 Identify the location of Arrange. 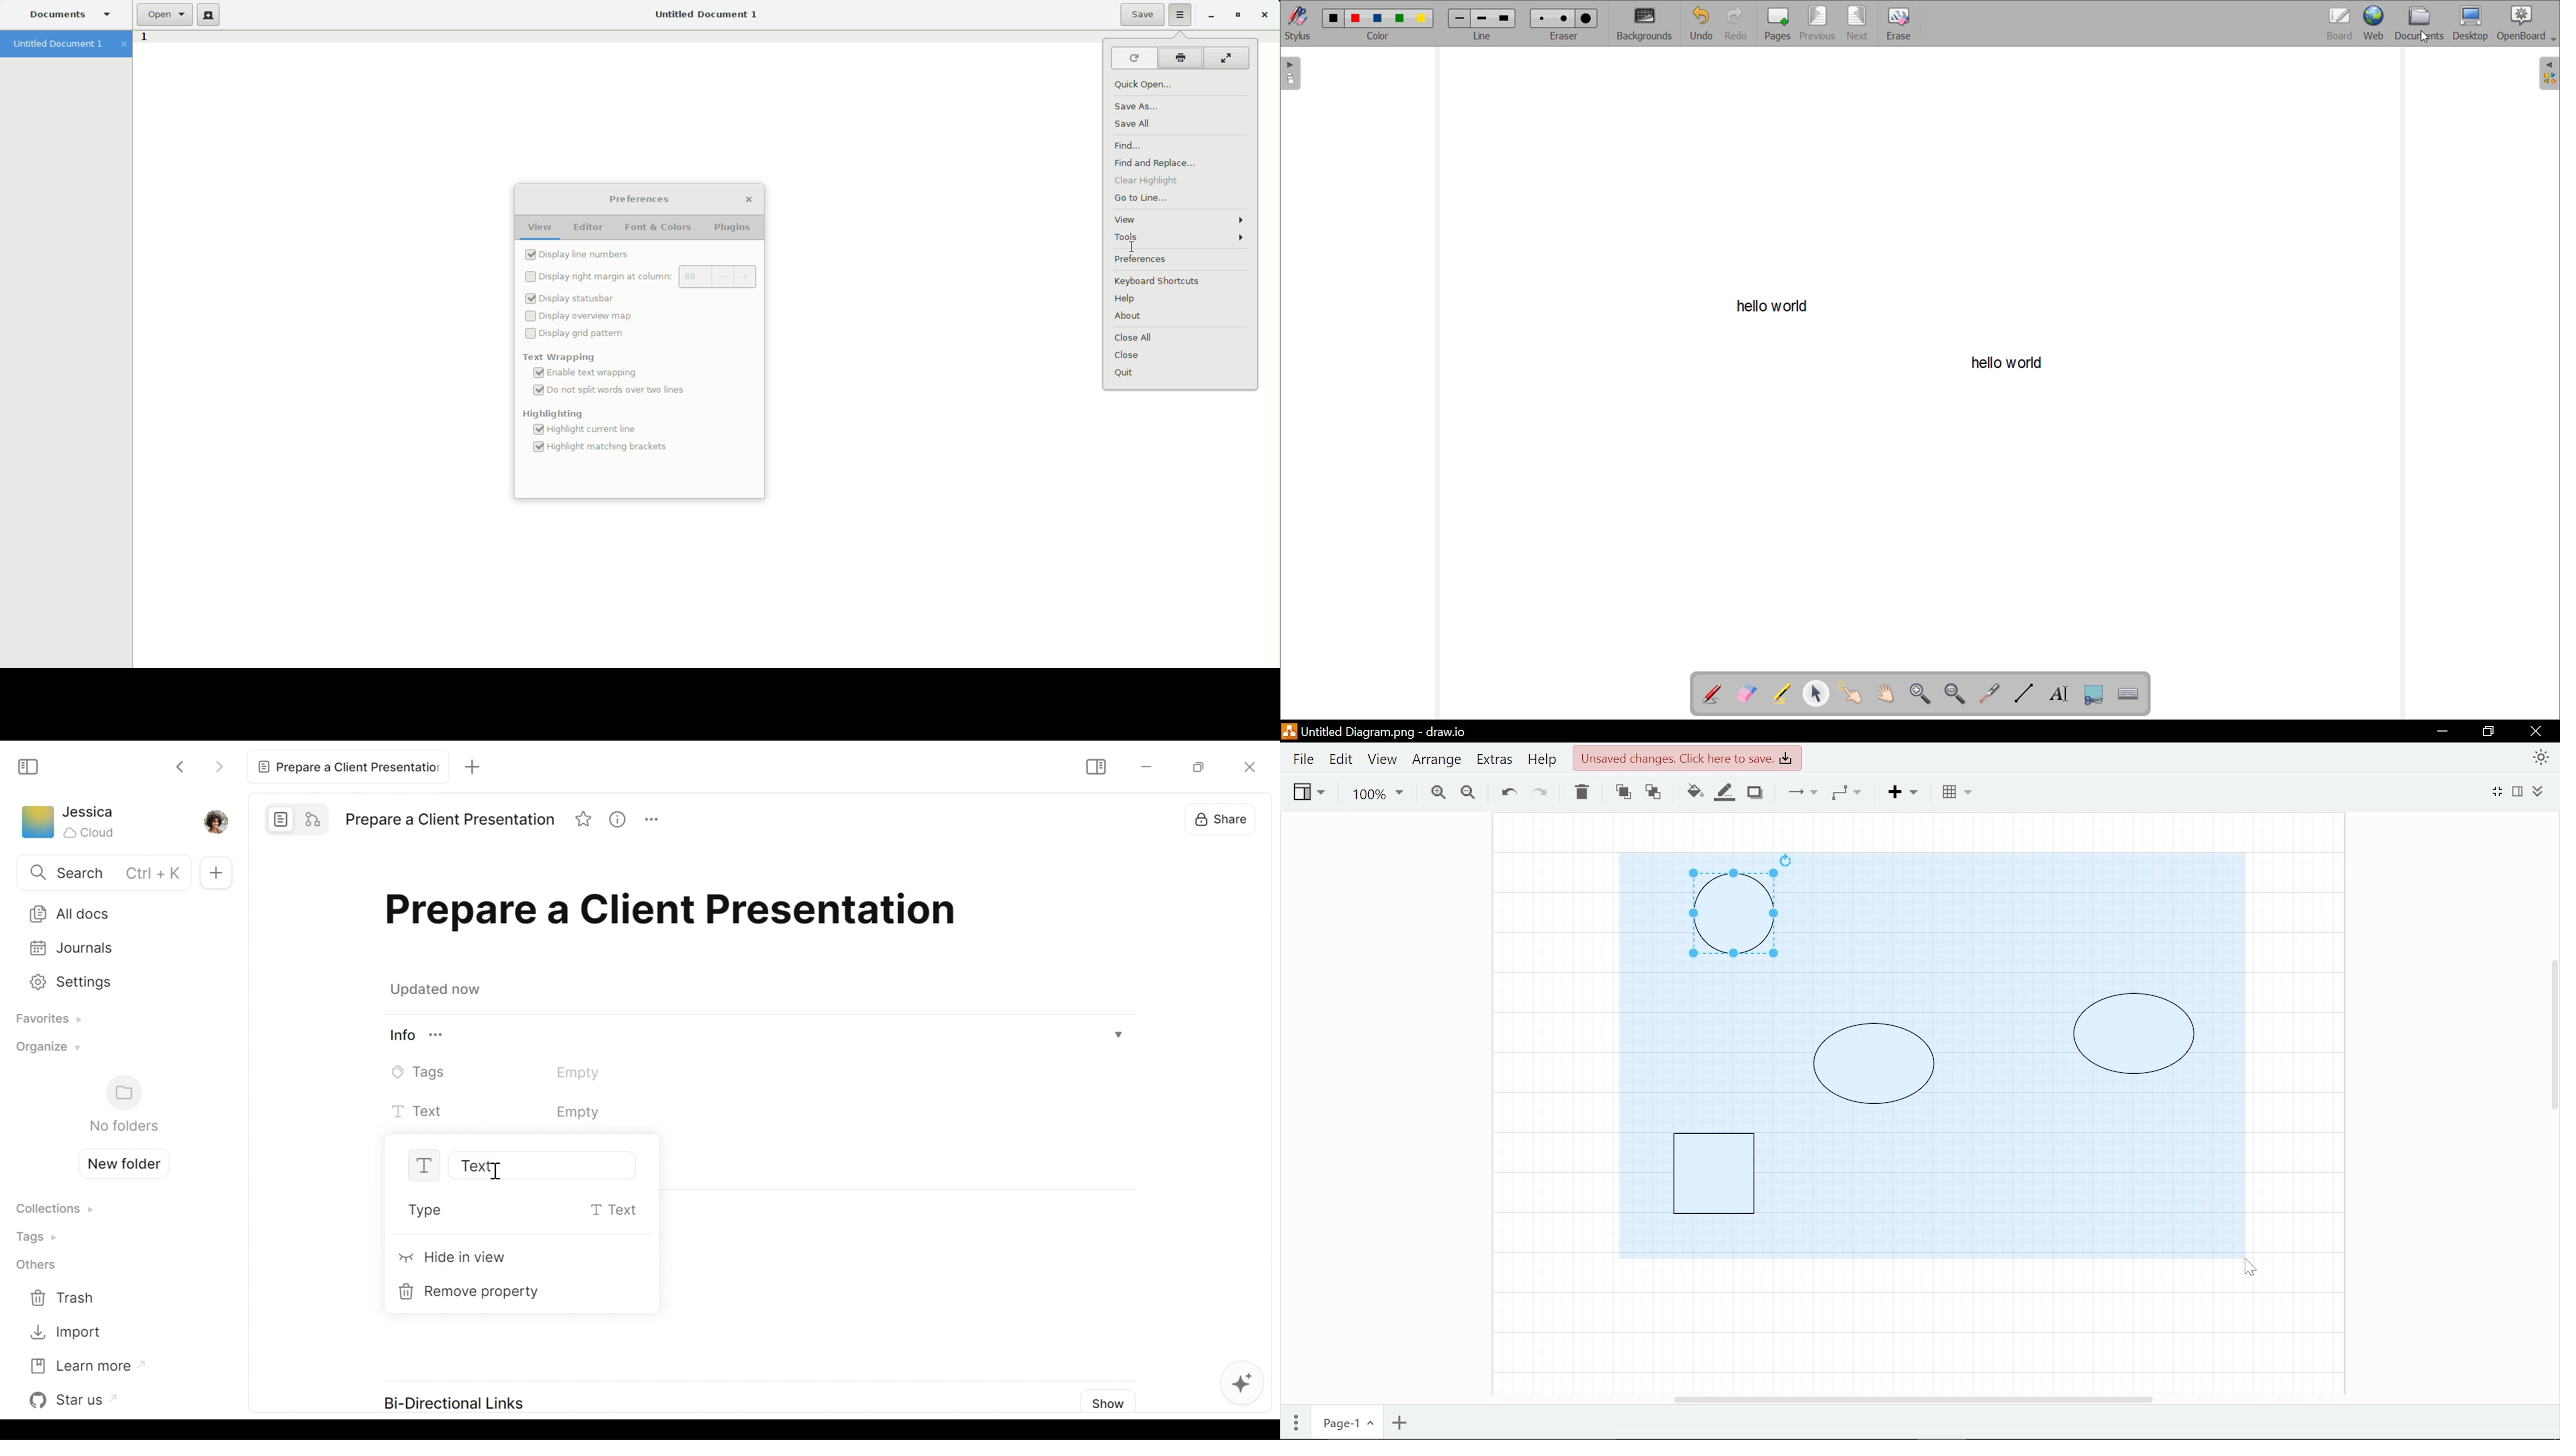
(1435, 760).